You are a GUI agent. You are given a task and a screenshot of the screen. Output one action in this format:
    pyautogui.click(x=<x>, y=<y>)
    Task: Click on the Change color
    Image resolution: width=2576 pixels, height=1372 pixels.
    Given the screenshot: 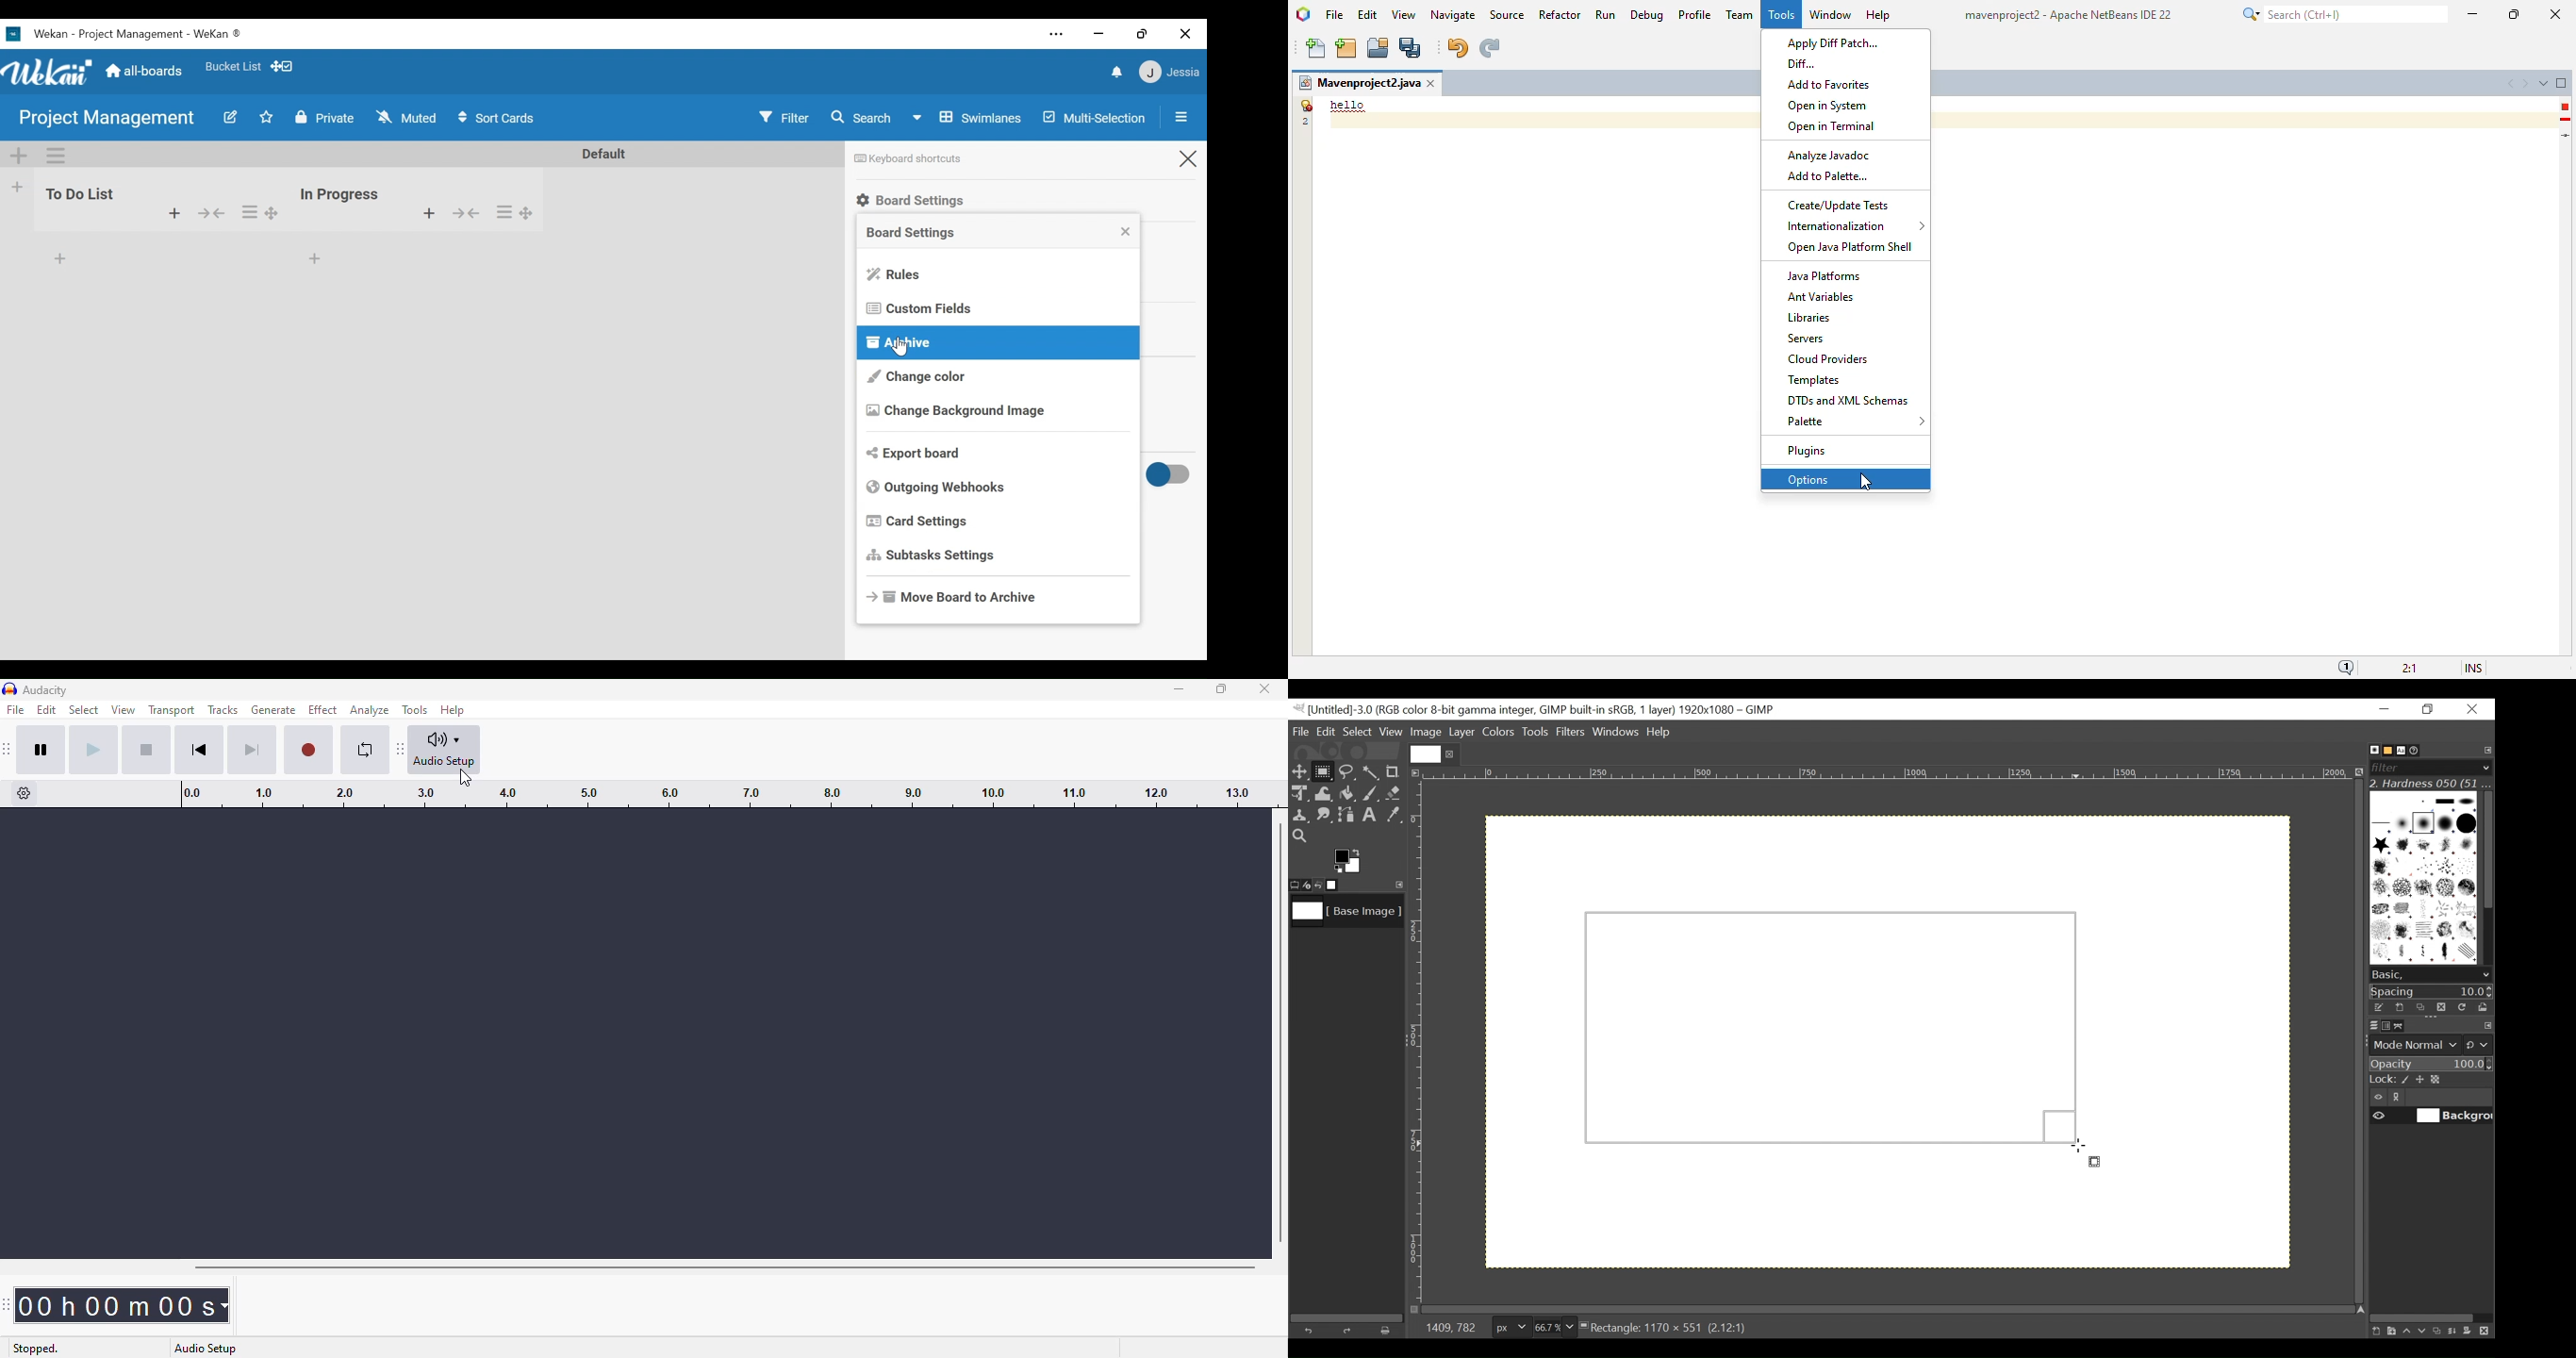 What is the action you would take?
    pyautogui.click(x=919, y=378)
    